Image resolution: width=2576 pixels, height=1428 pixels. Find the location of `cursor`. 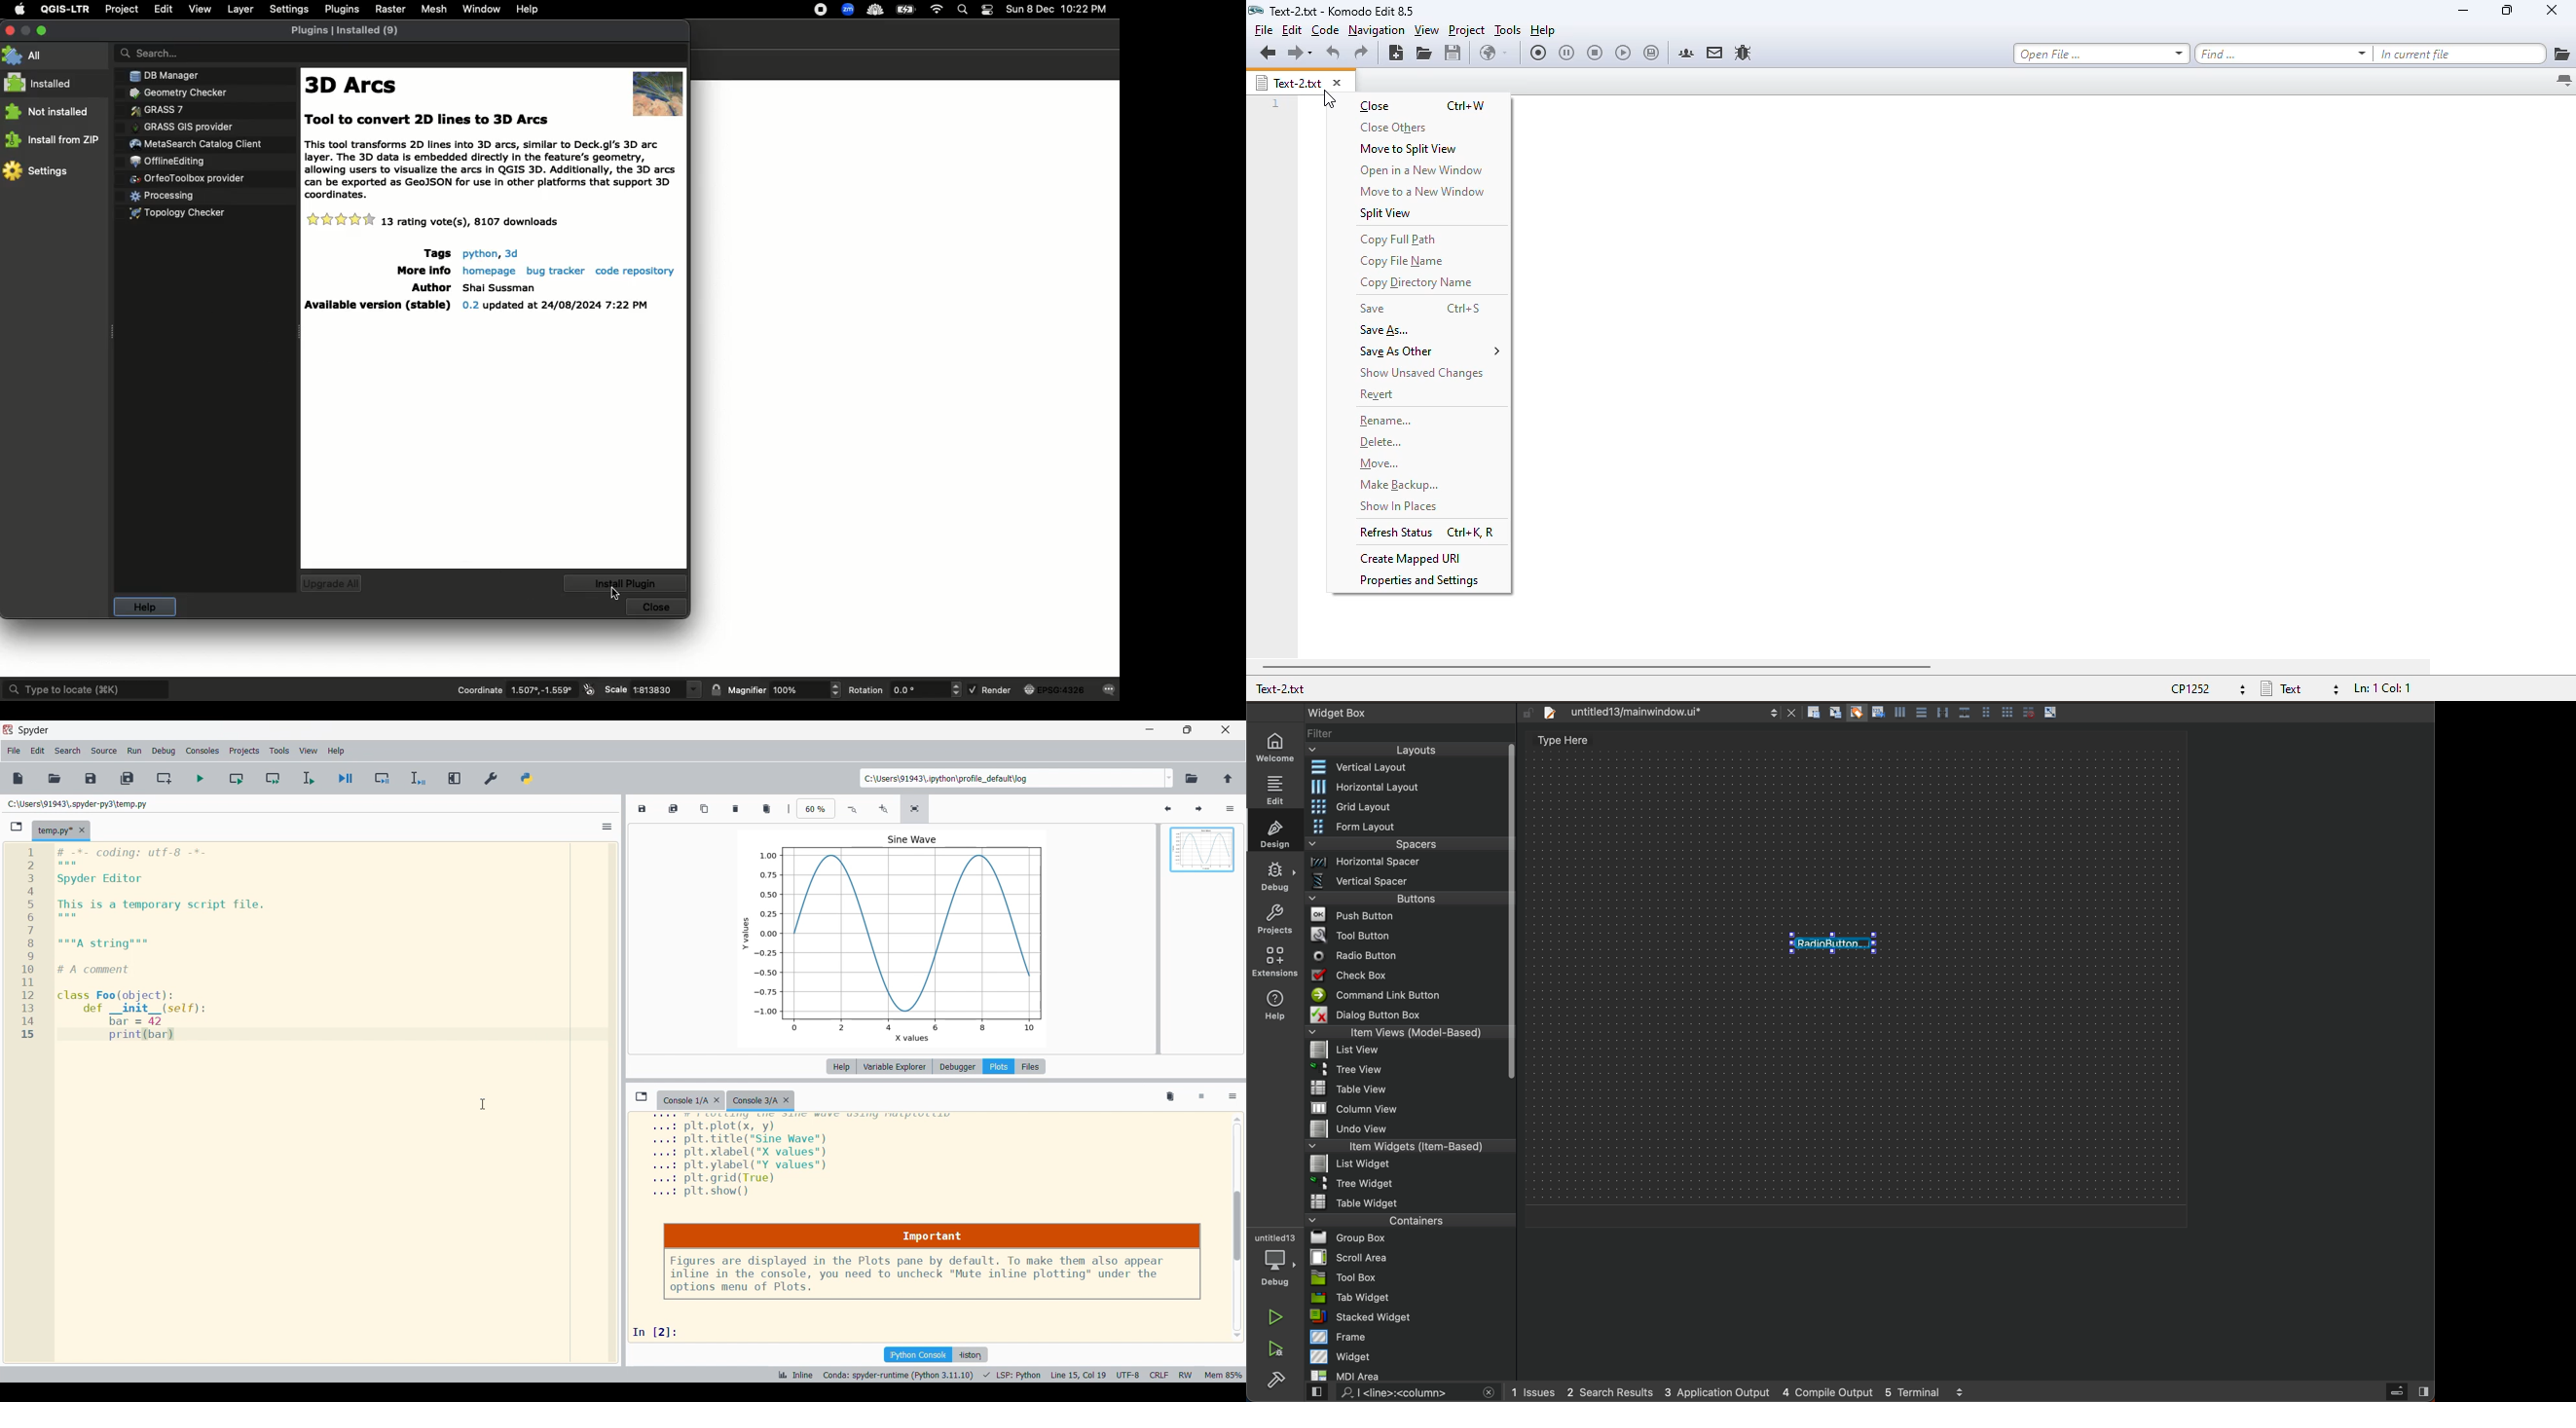

cursor is located at coordinates (479, 1105).